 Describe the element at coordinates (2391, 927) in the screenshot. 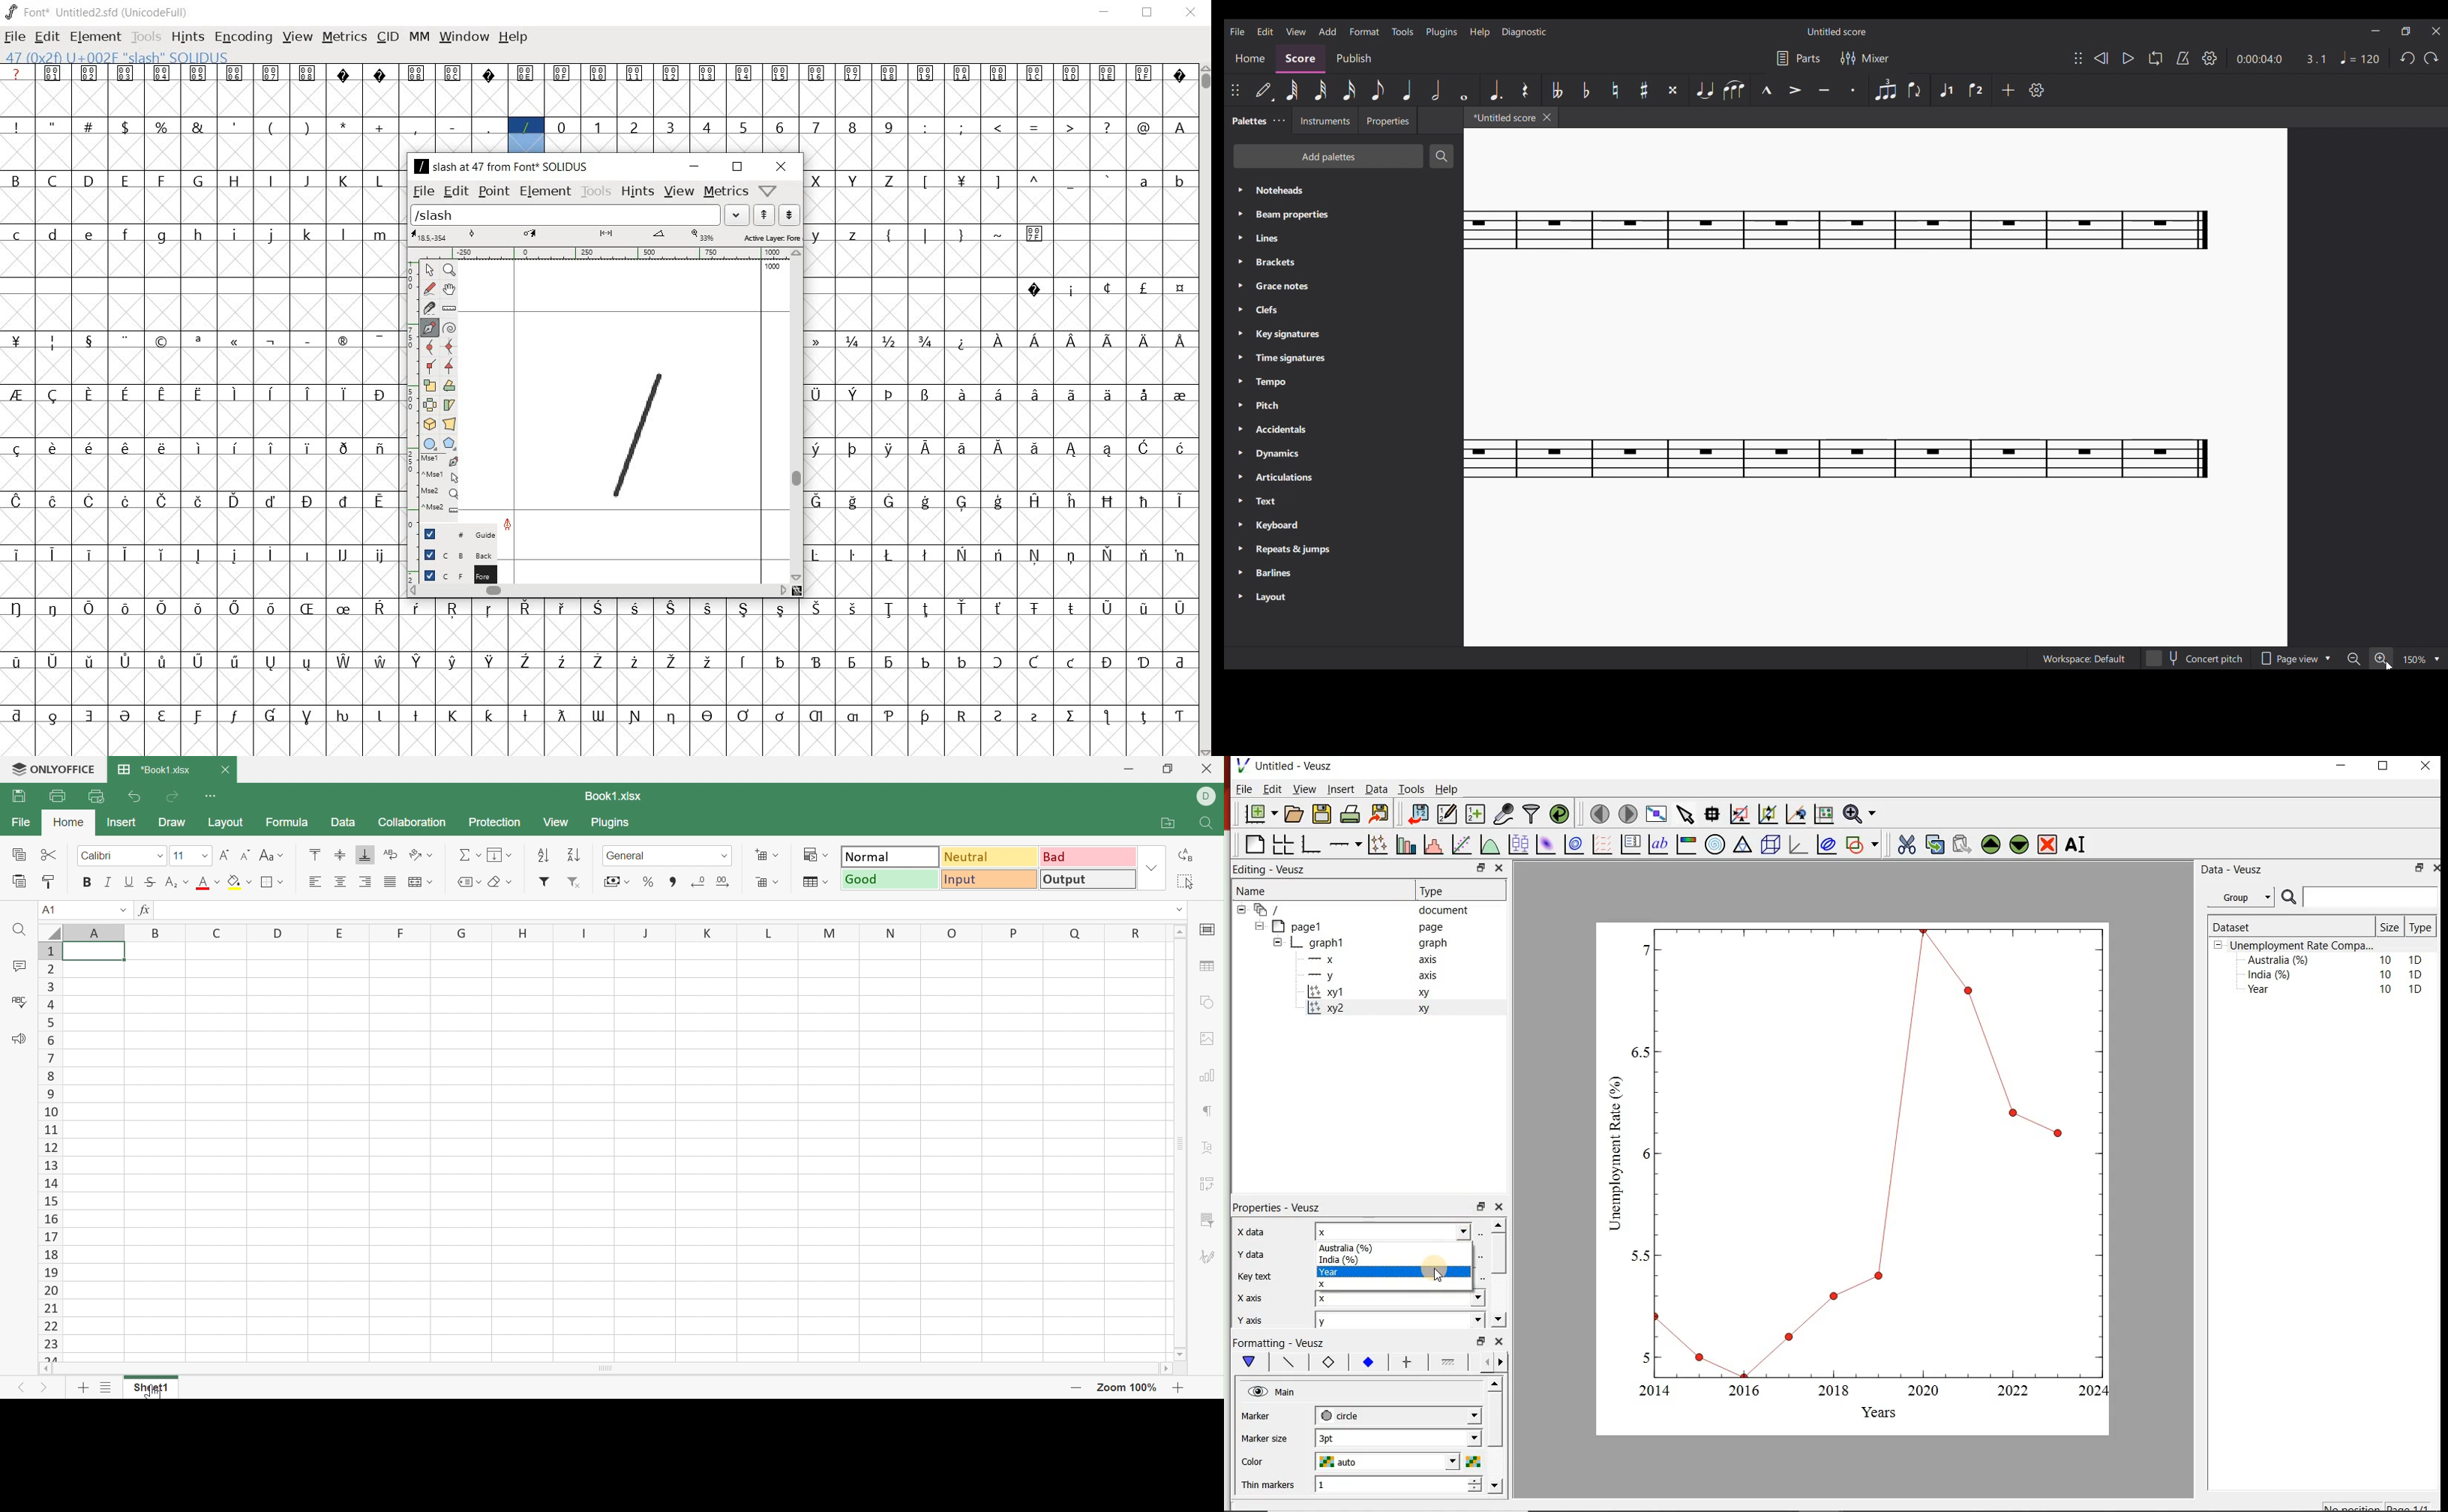

I see `Size` at that location.